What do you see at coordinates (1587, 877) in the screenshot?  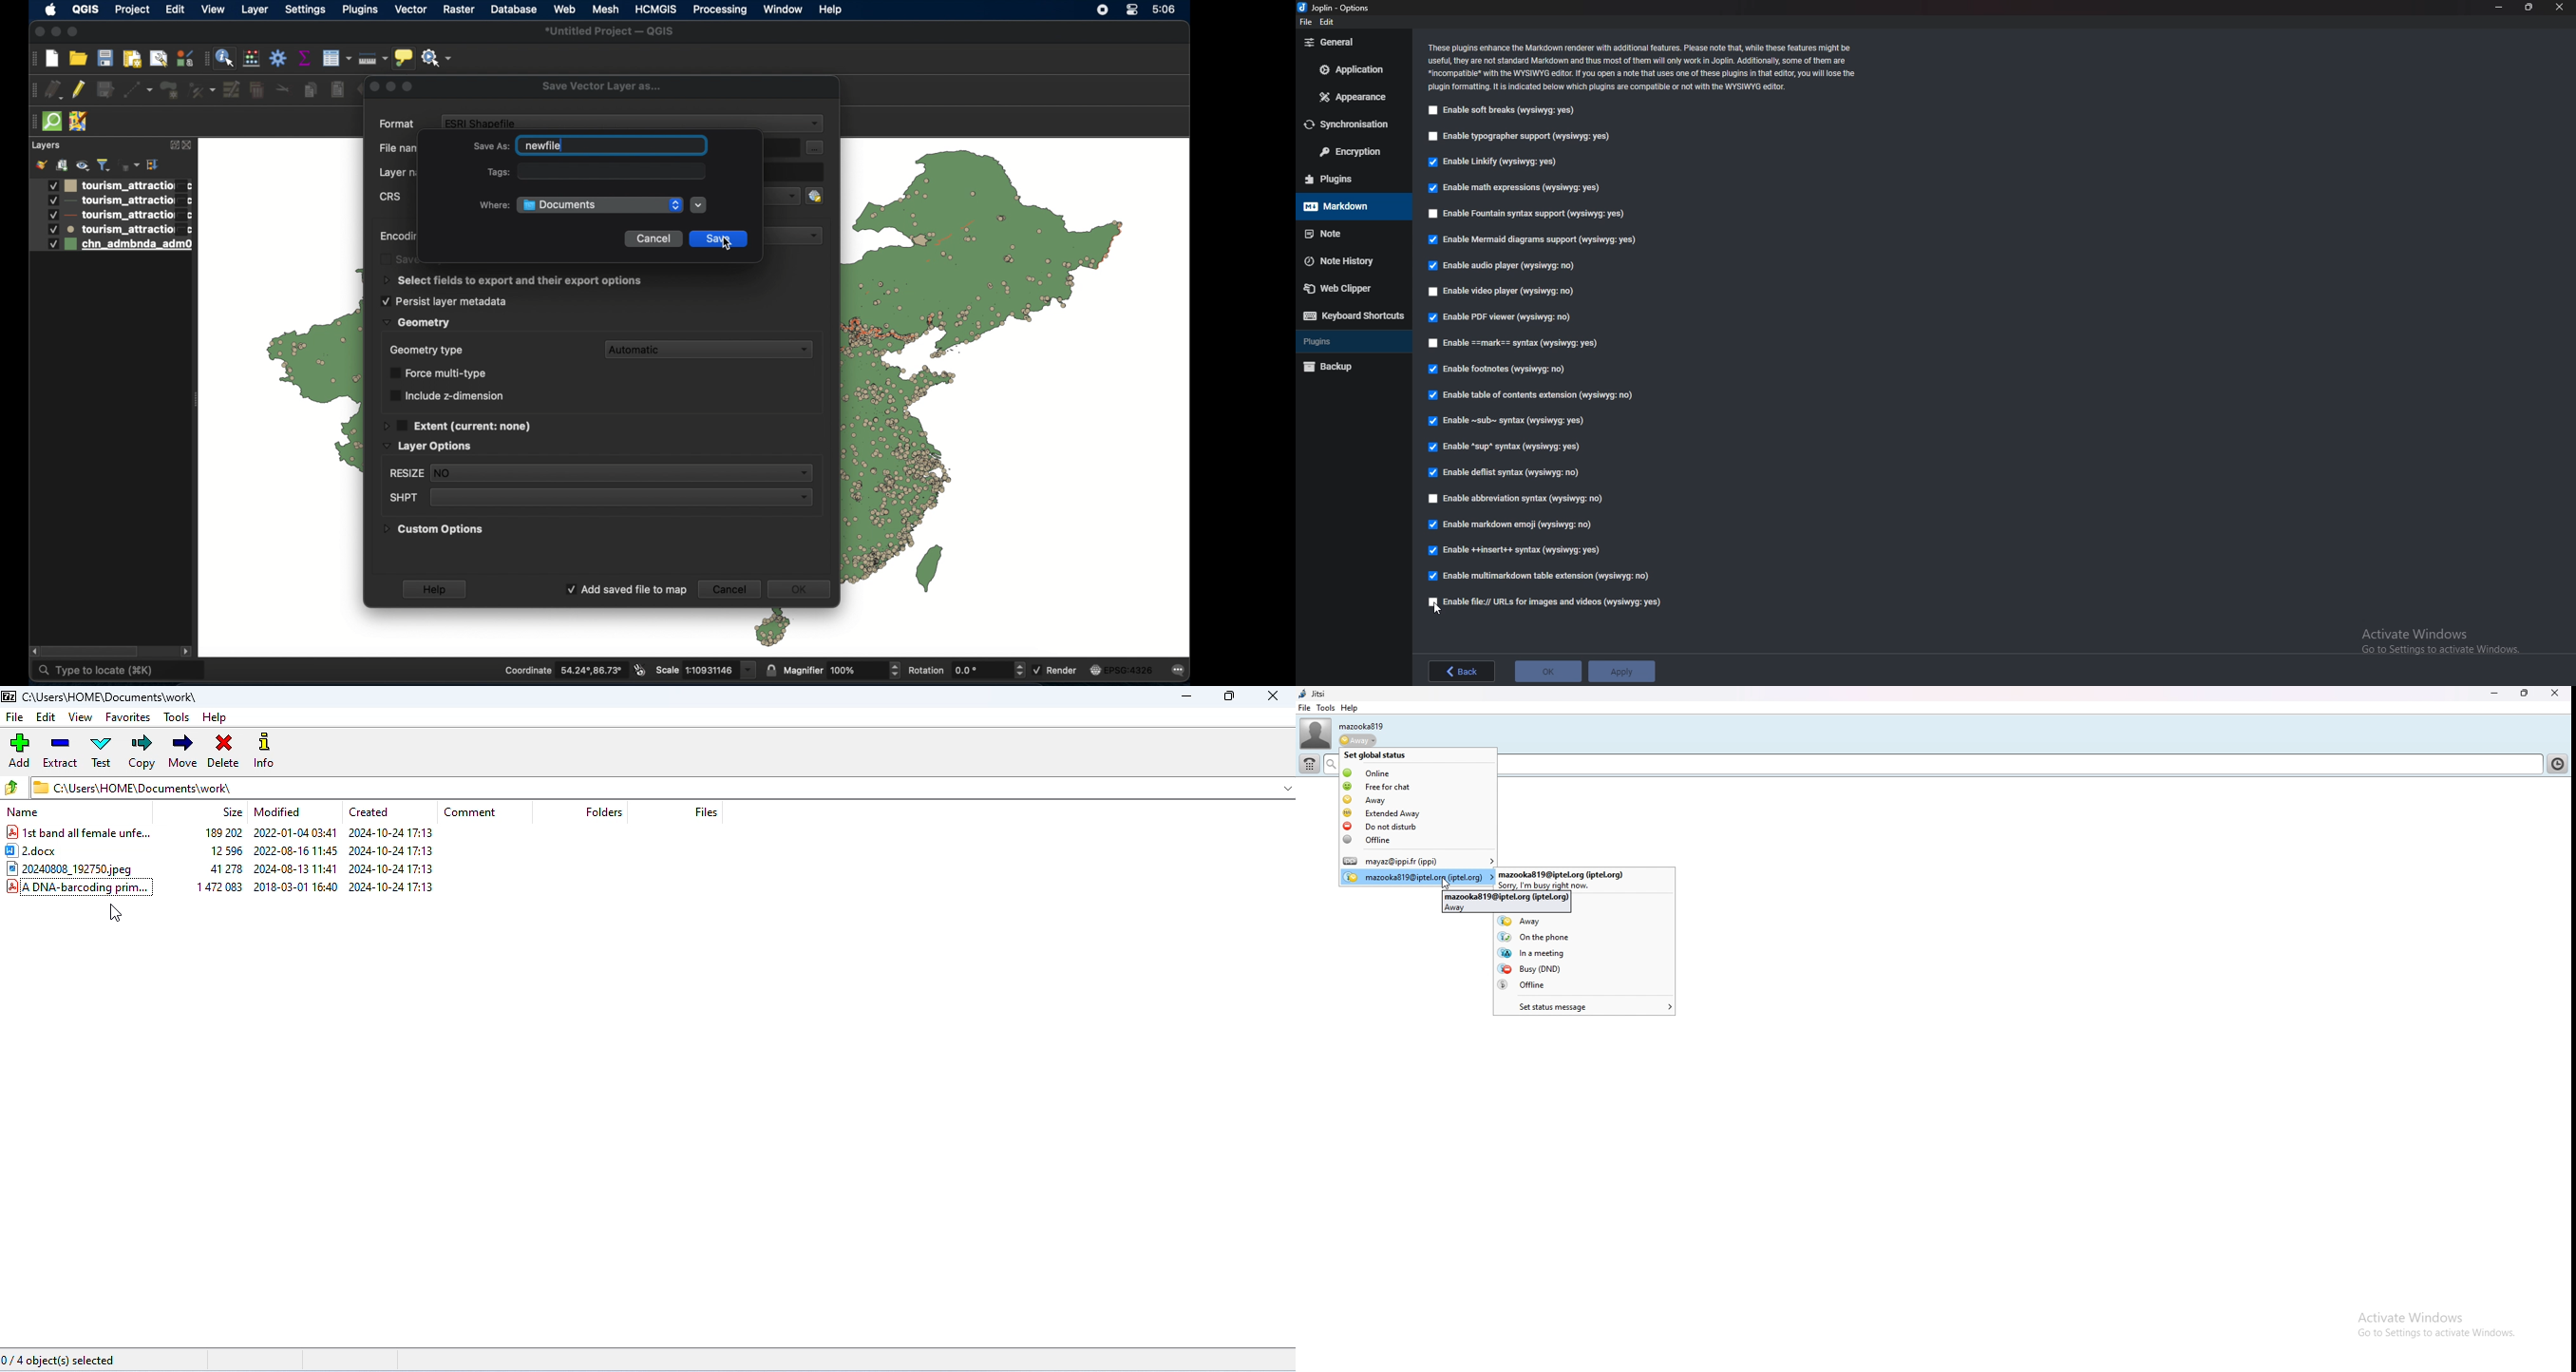 I see `user account` at bounding box center [1587, 877].